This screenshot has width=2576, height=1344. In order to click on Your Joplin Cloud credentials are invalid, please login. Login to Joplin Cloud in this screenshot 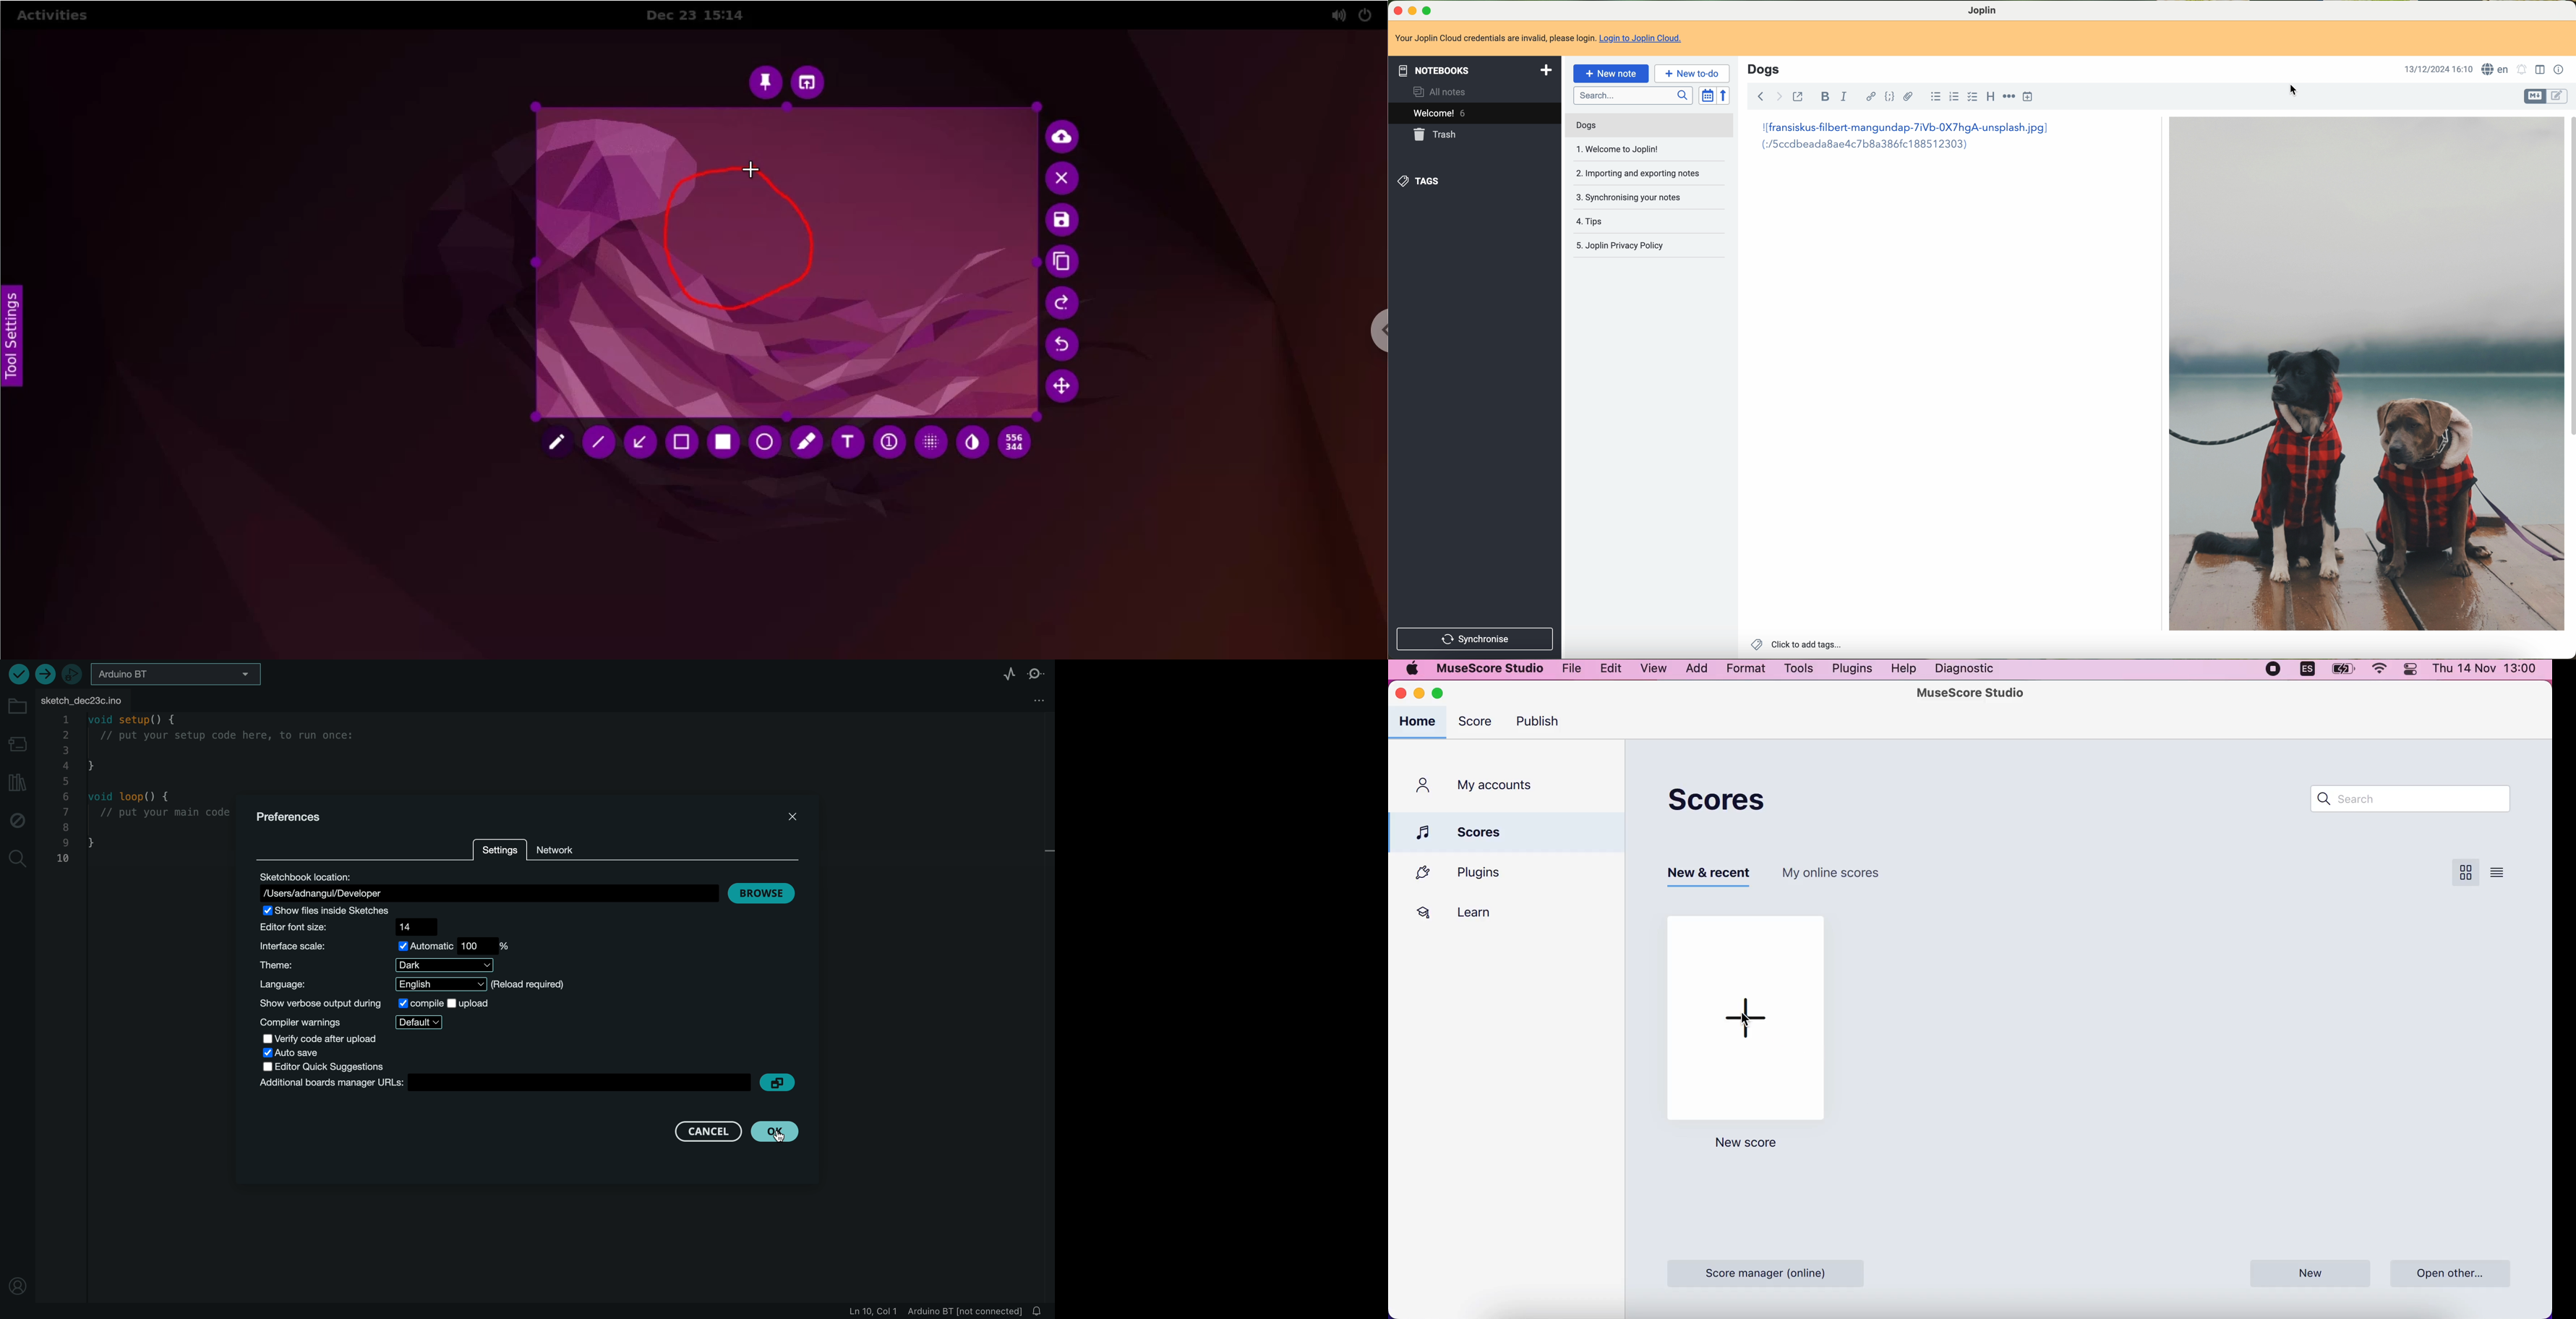, I will do `click(1543, 39)`.